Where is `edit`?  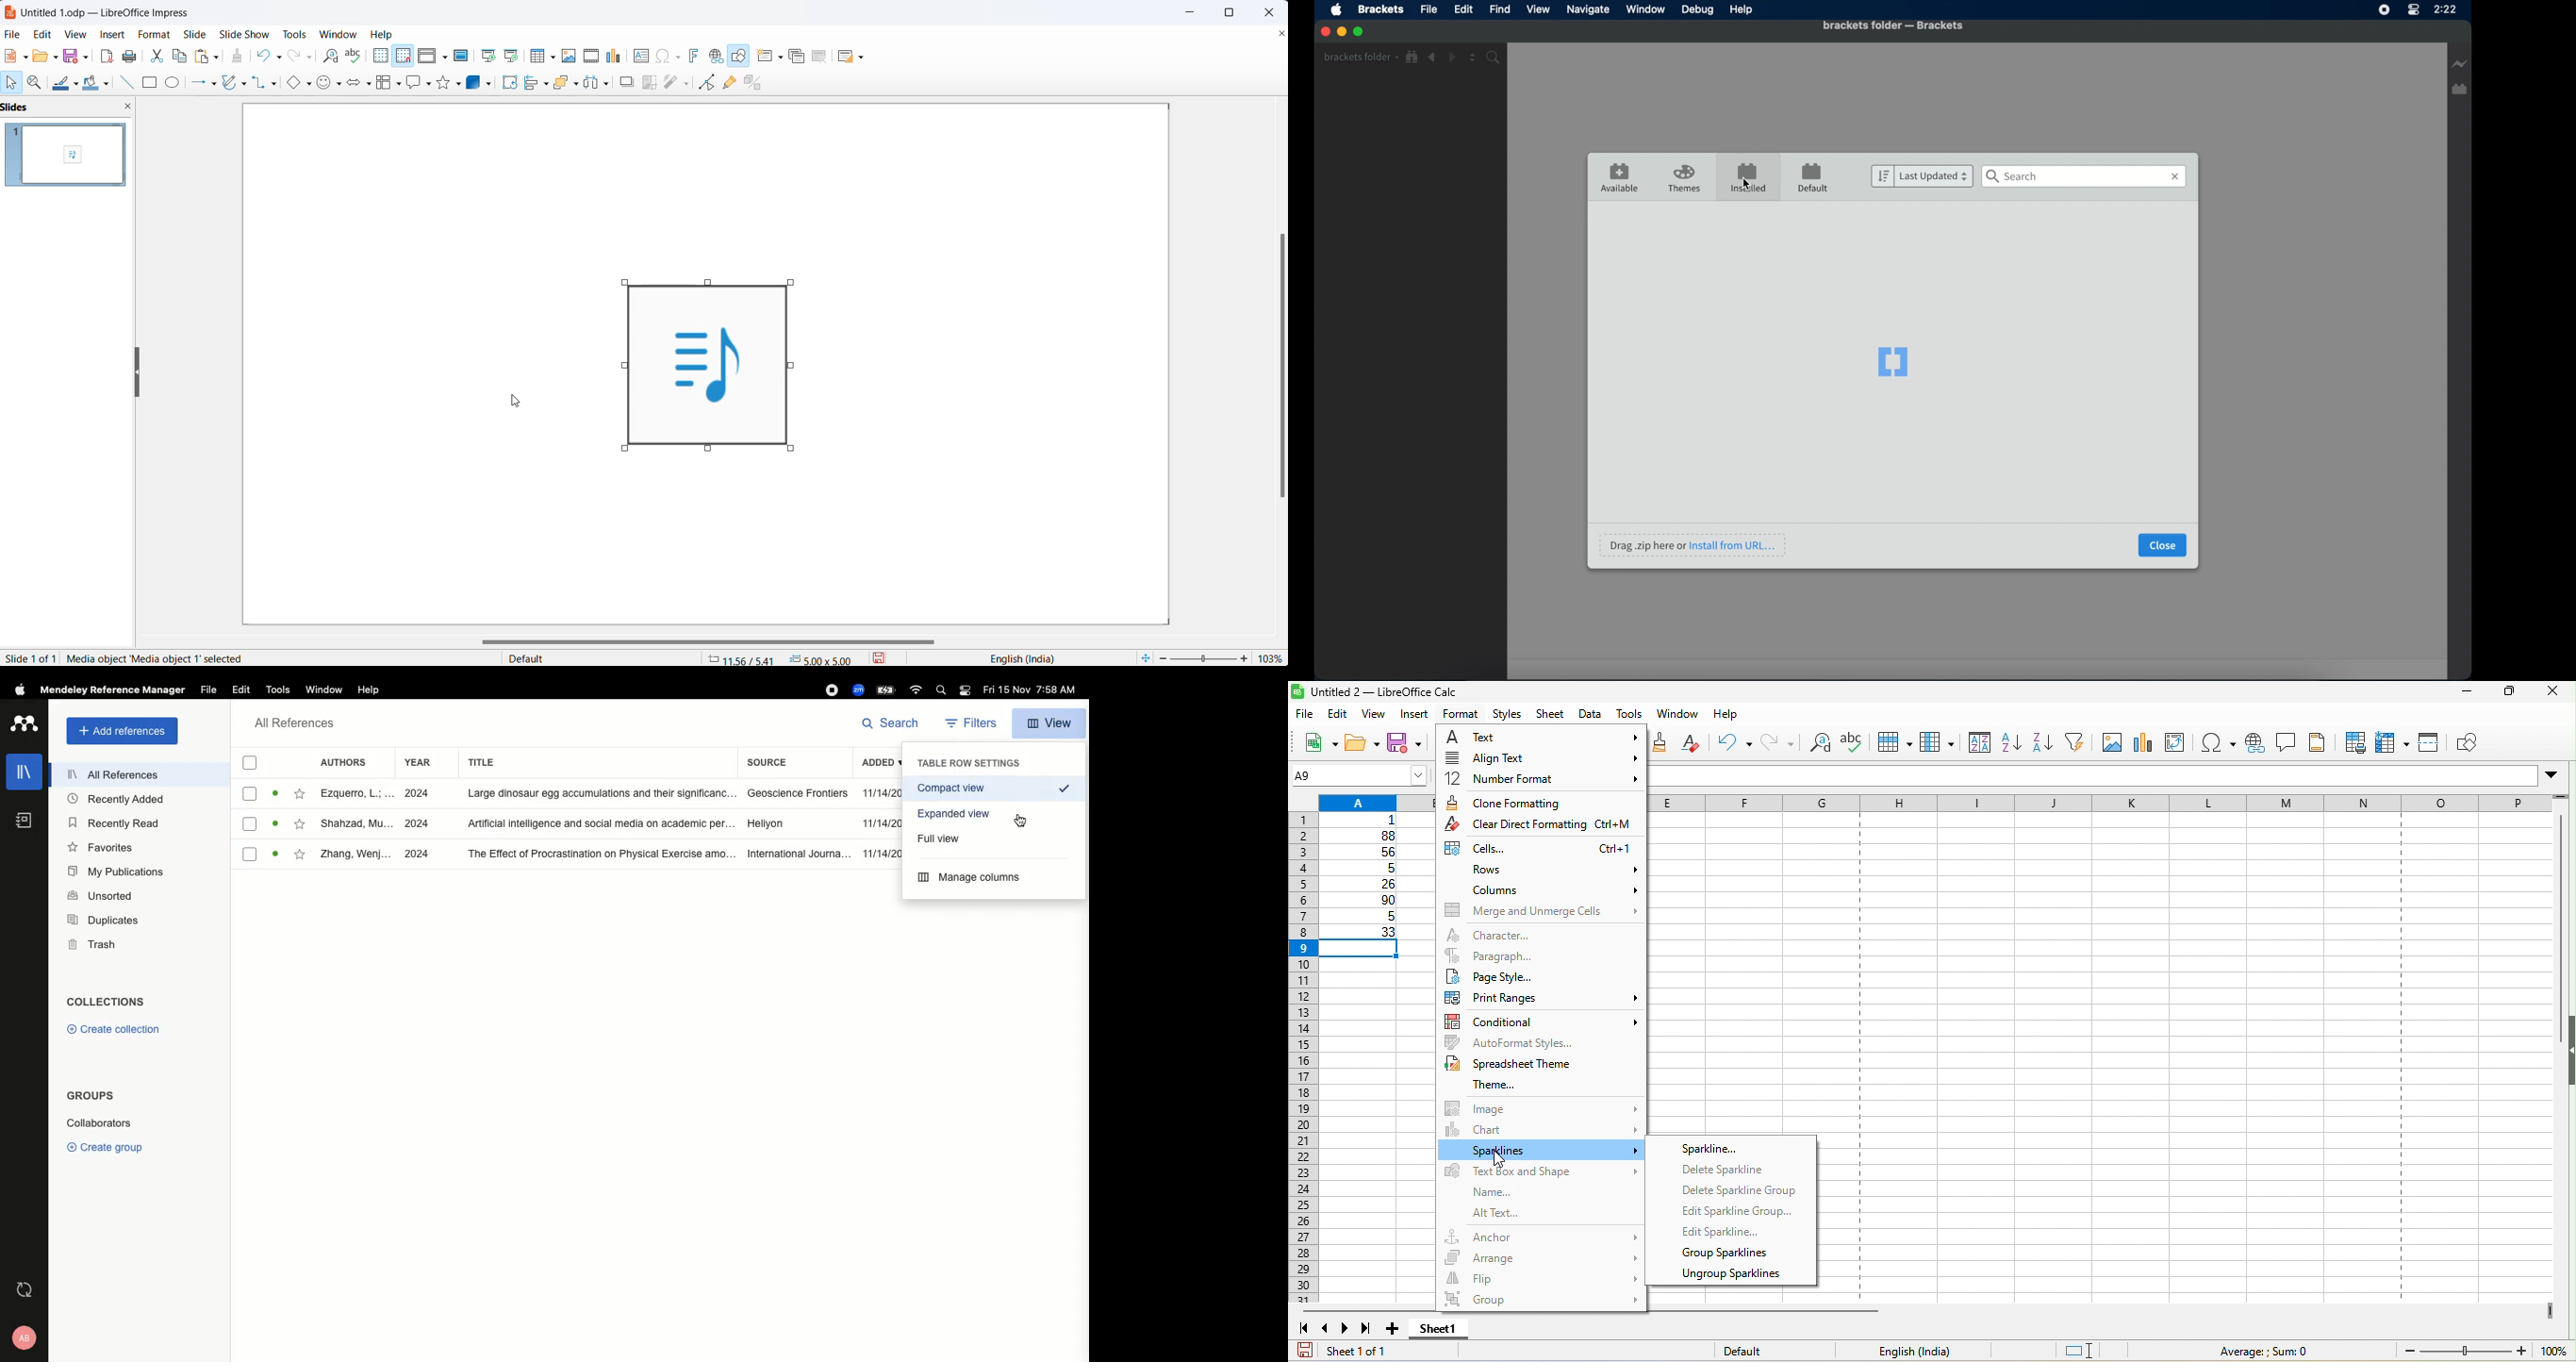
edit is located at coordinates (41, 34).